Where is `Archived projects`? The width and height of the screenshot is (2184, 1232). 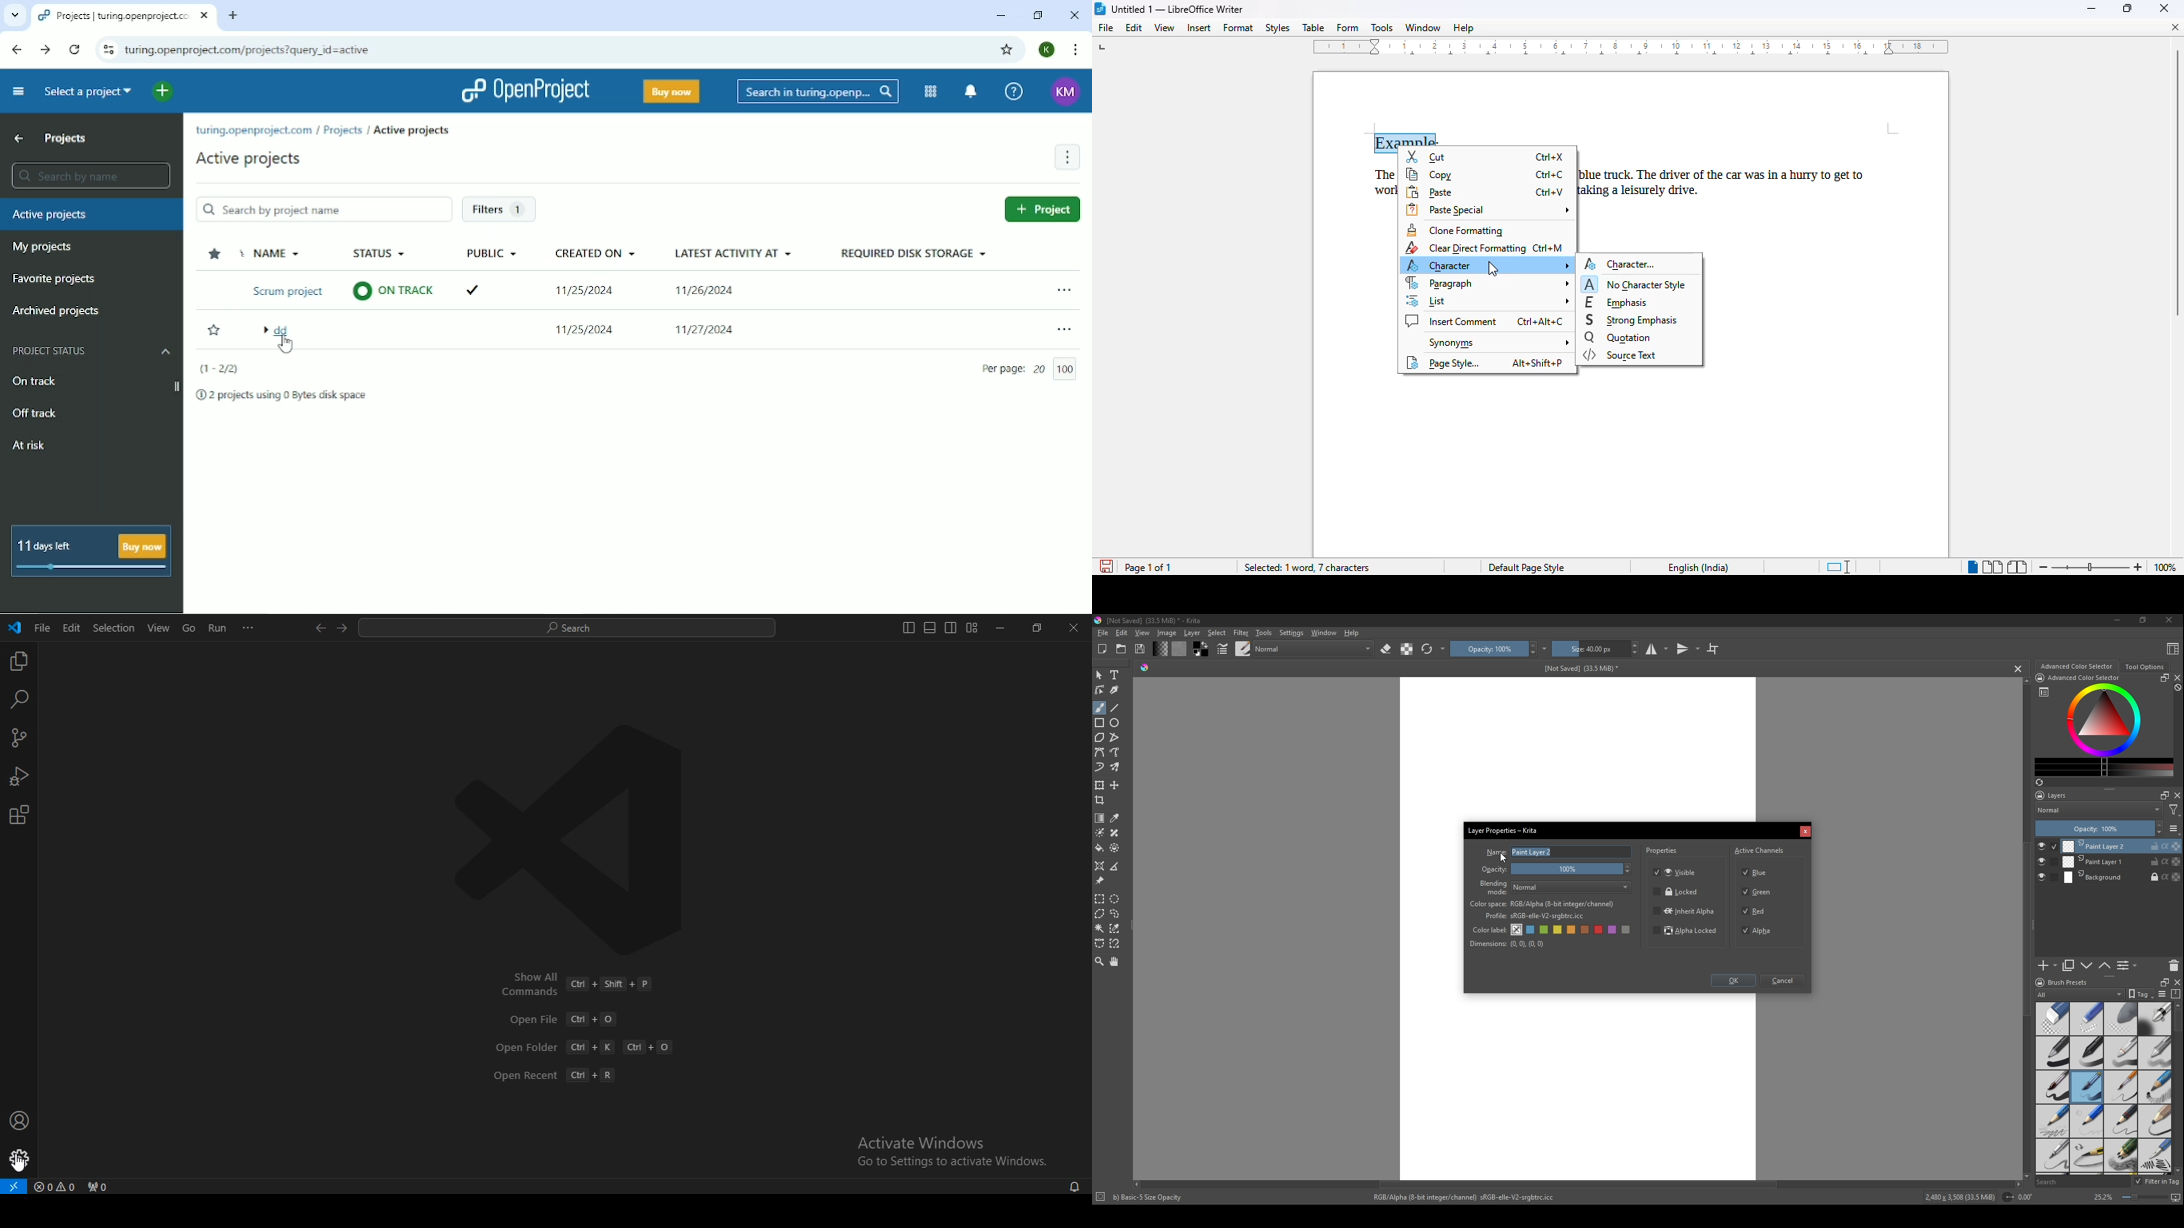 Archived projects is located at coordinates (57, 310).